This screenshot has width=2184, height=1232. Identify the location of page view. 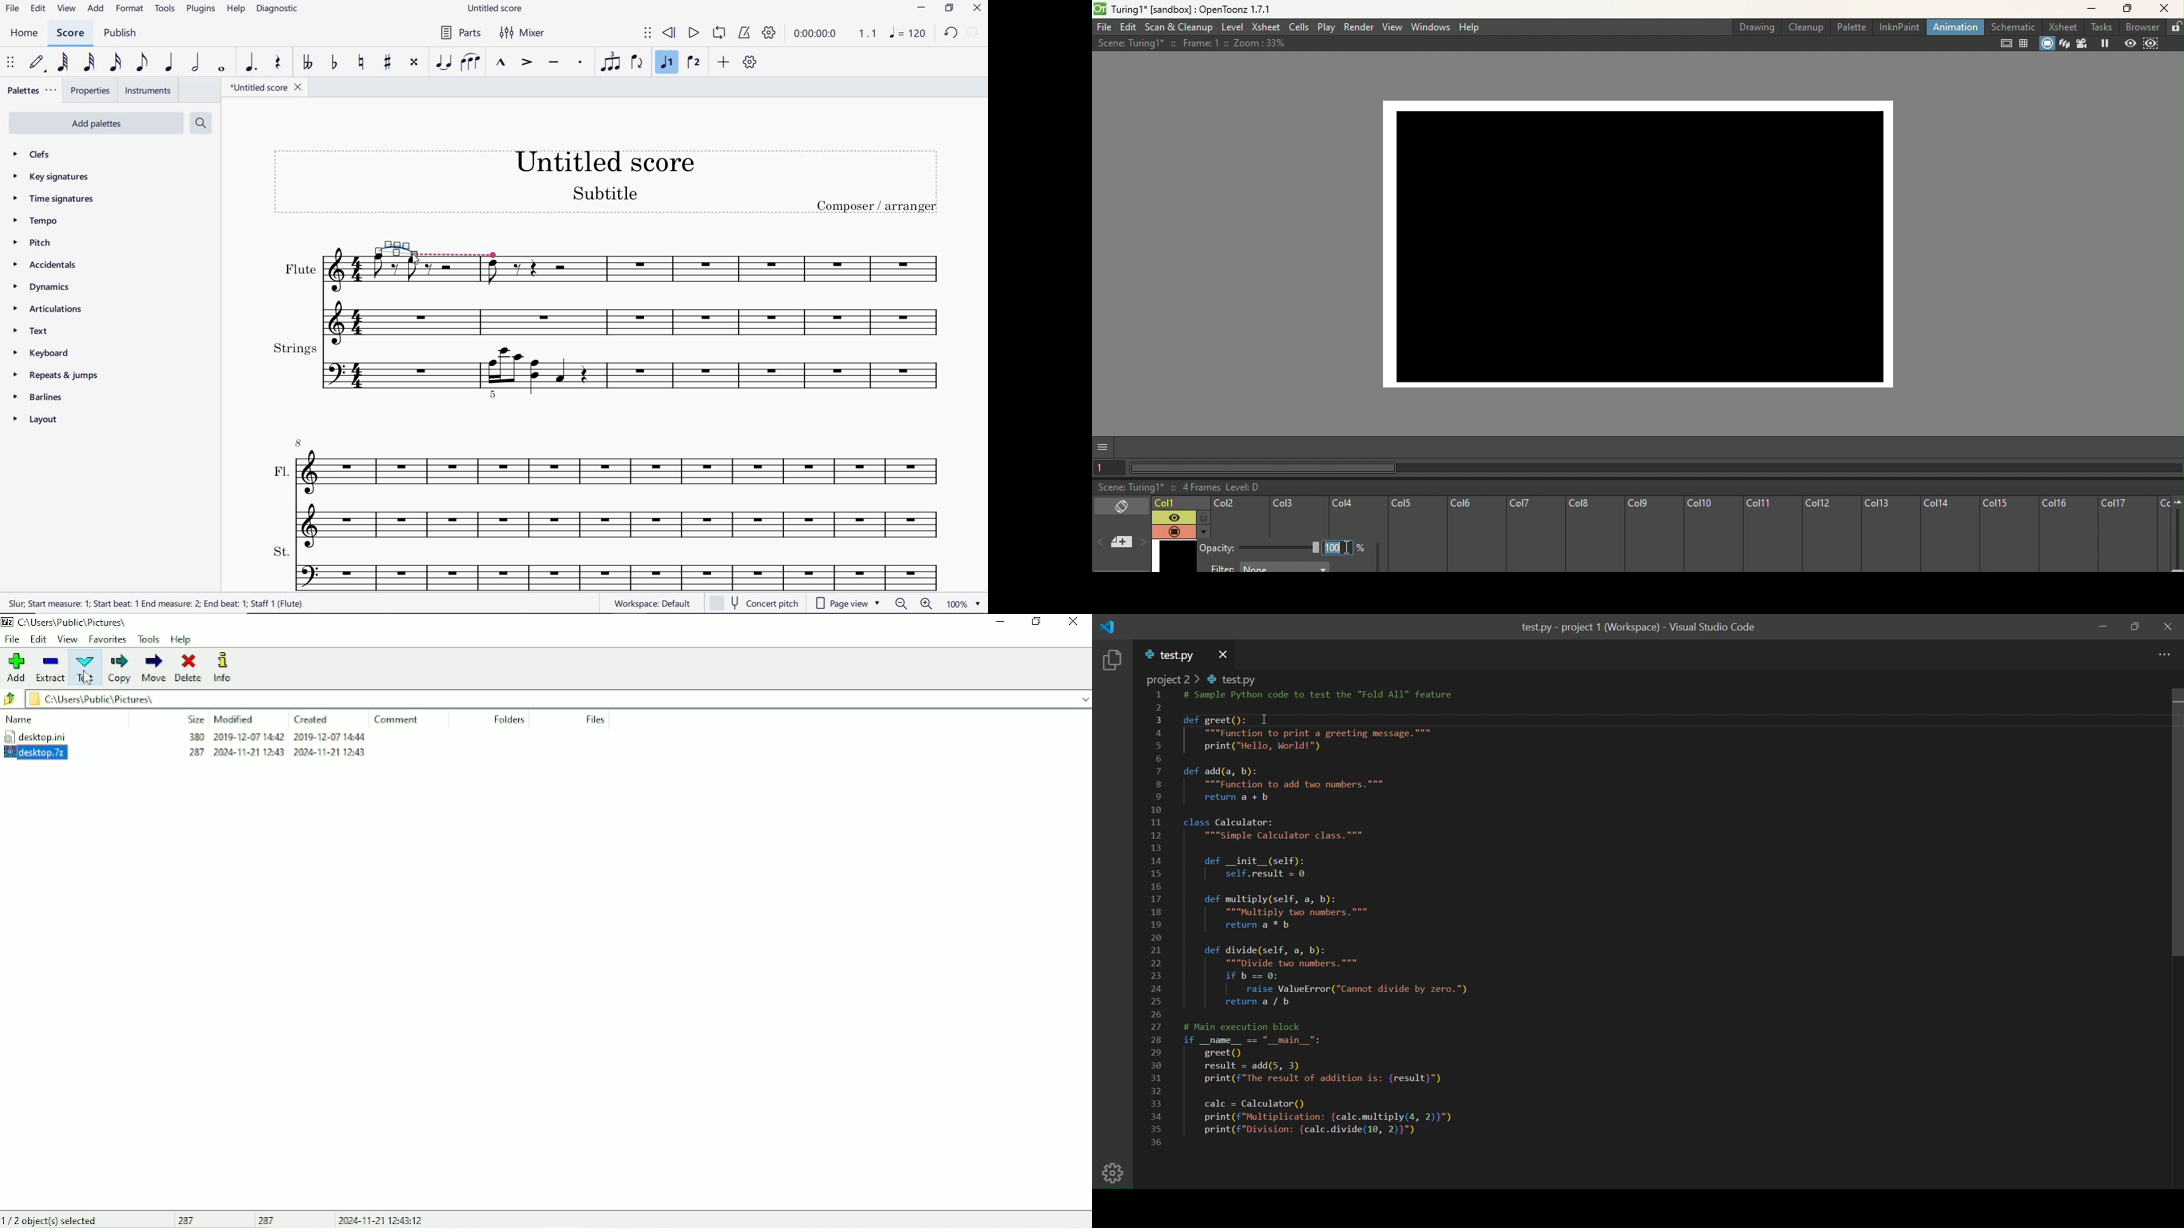
(847, 603).